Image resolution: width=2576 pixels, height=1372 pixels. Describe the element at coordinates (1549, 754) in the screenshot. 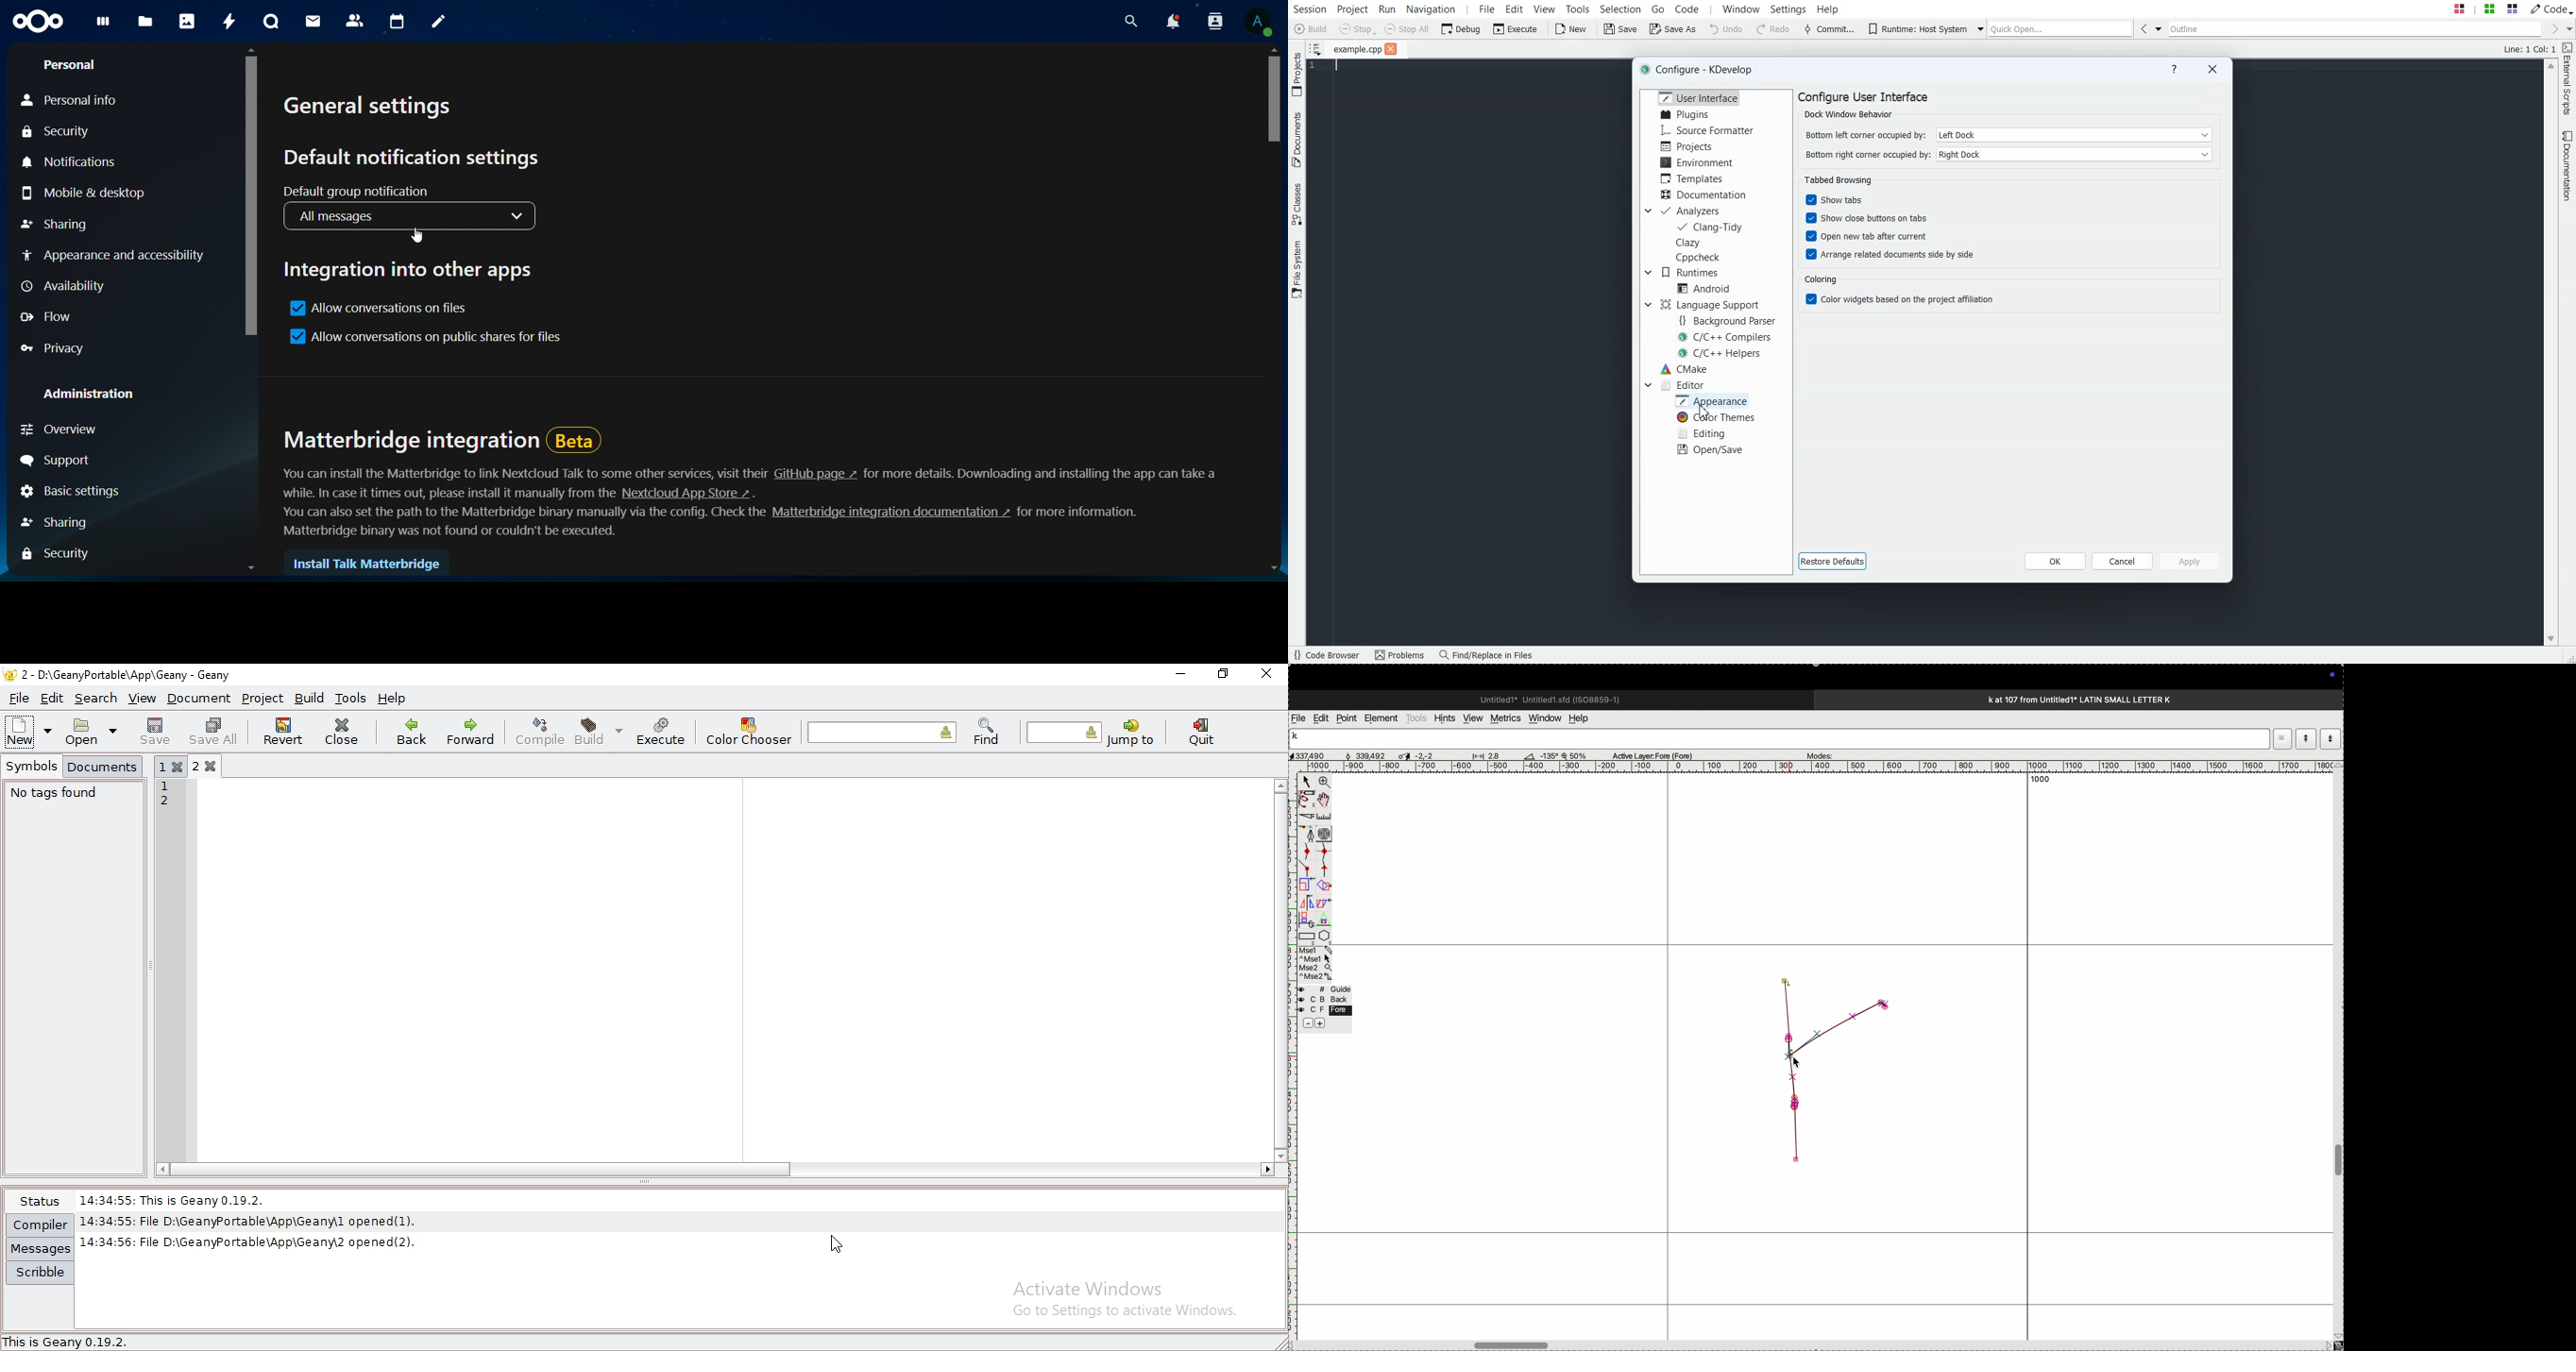

I see `-135` at that location.